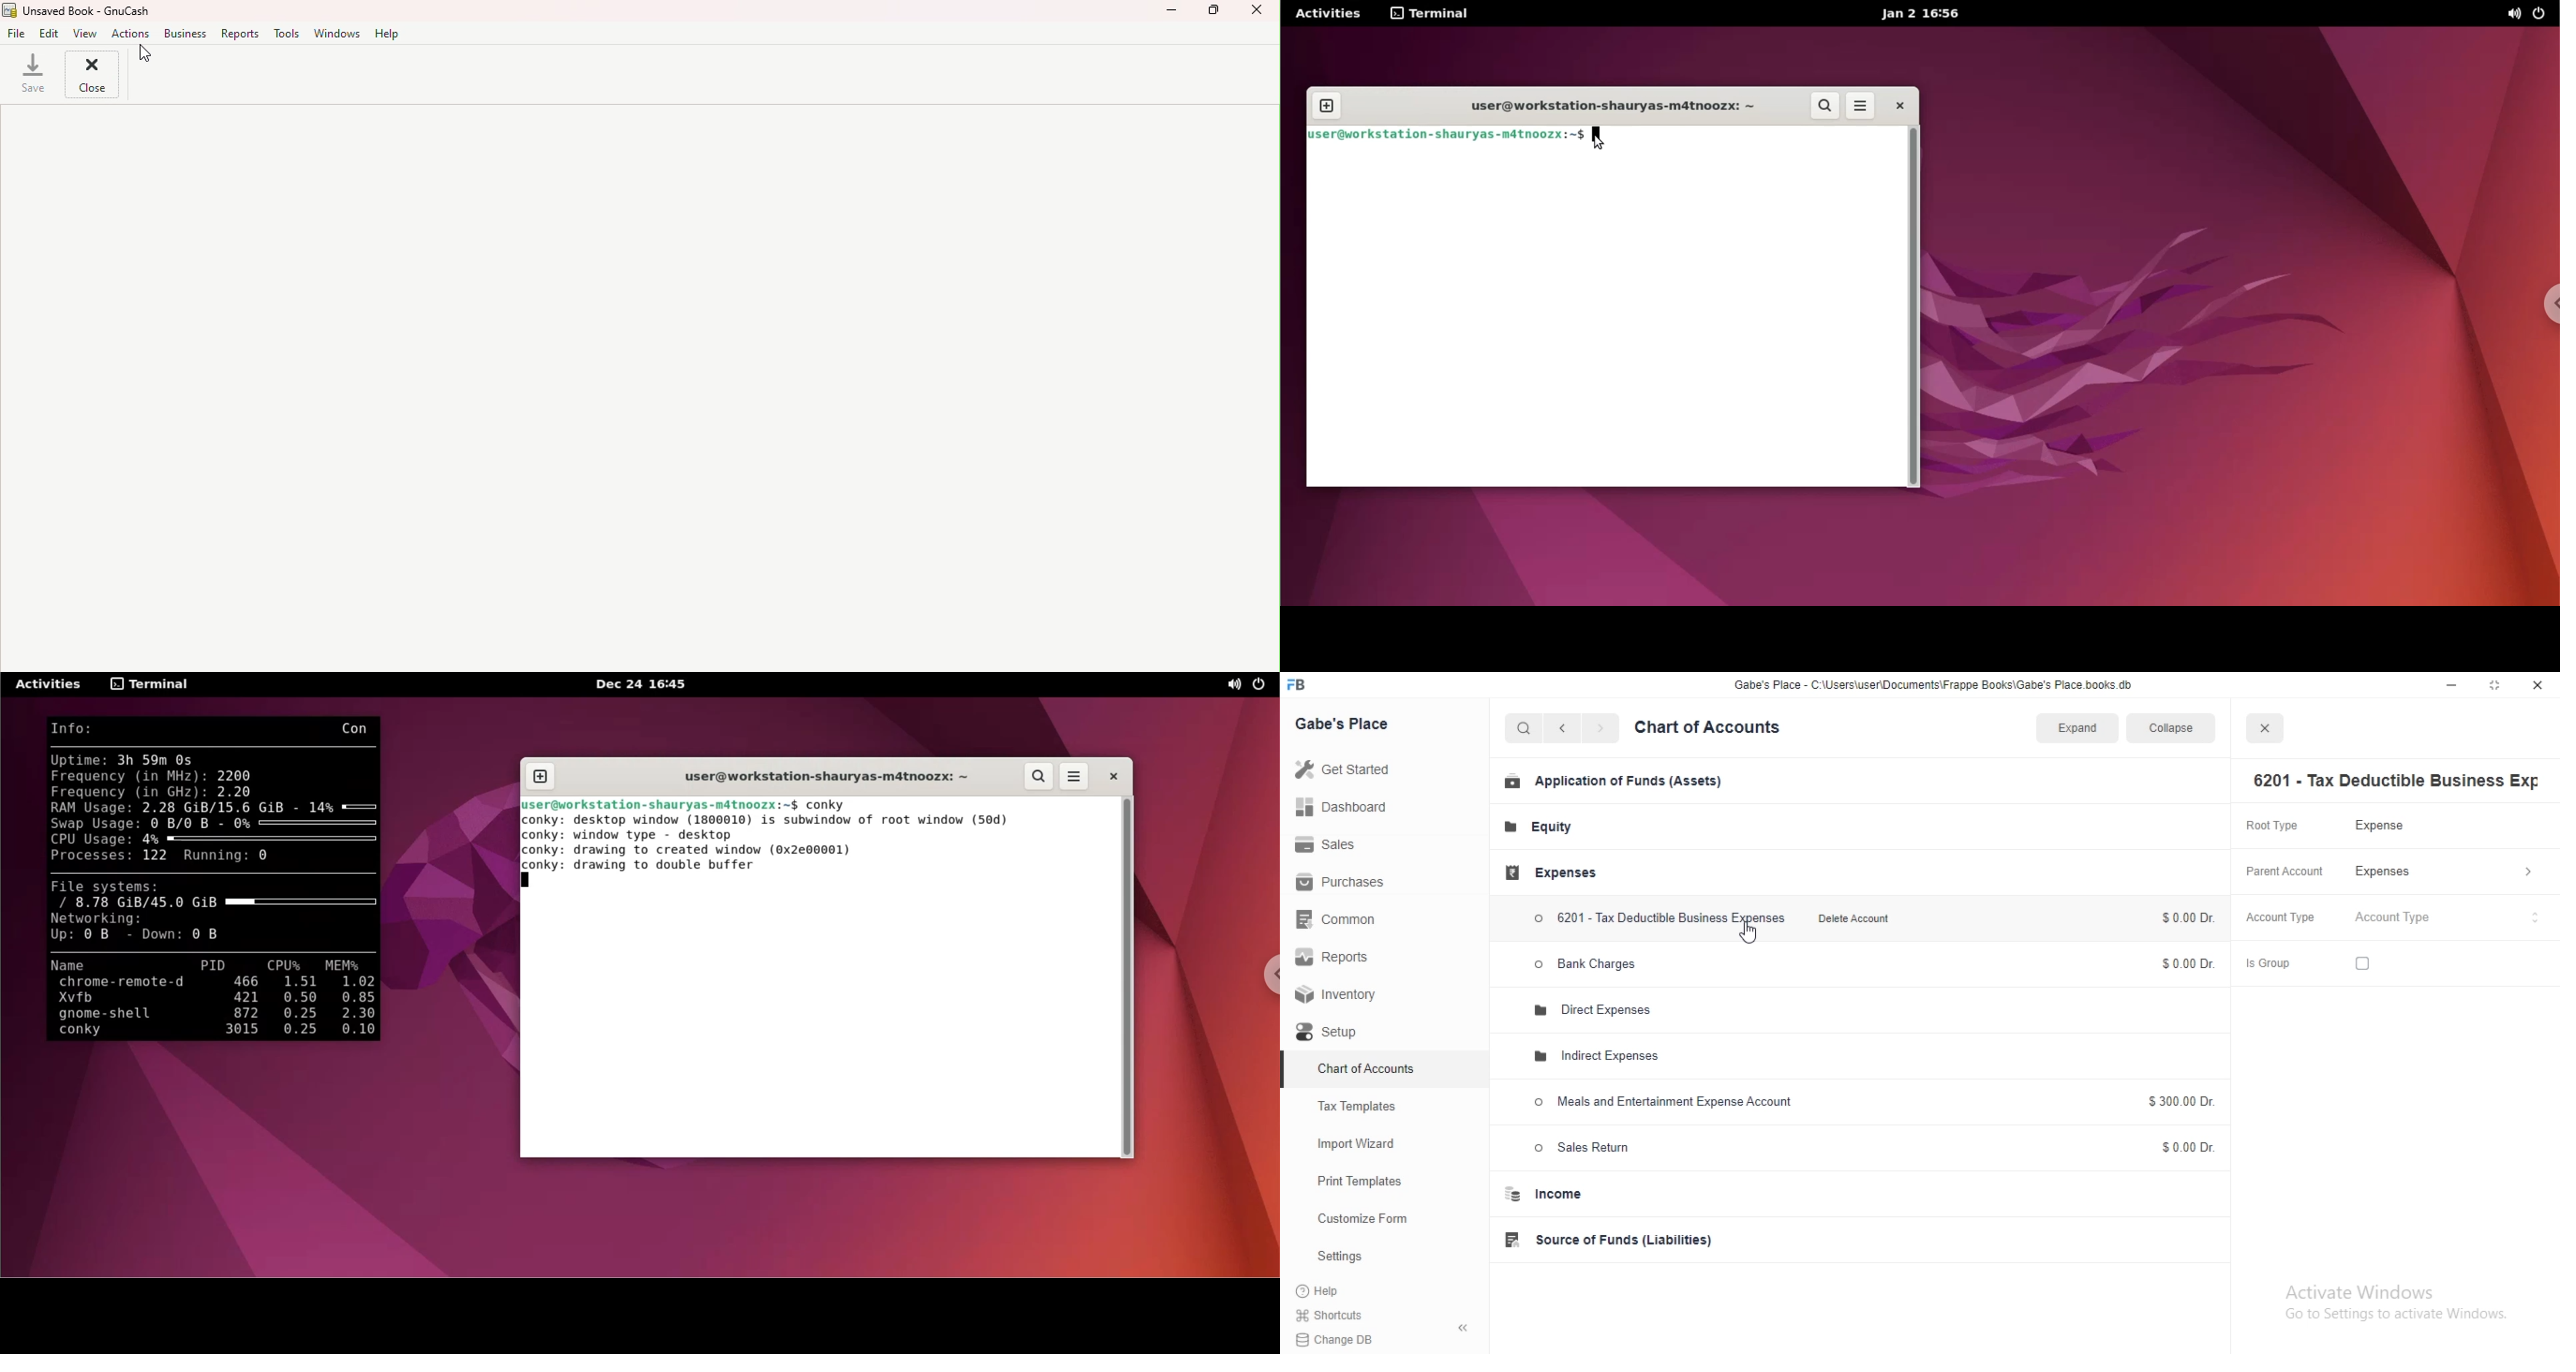  What do you see at coordinates (1614, 1240) in the screenshot?
I see `Source of Funds (Liabilities)` at bounding box center [1614, 1240].